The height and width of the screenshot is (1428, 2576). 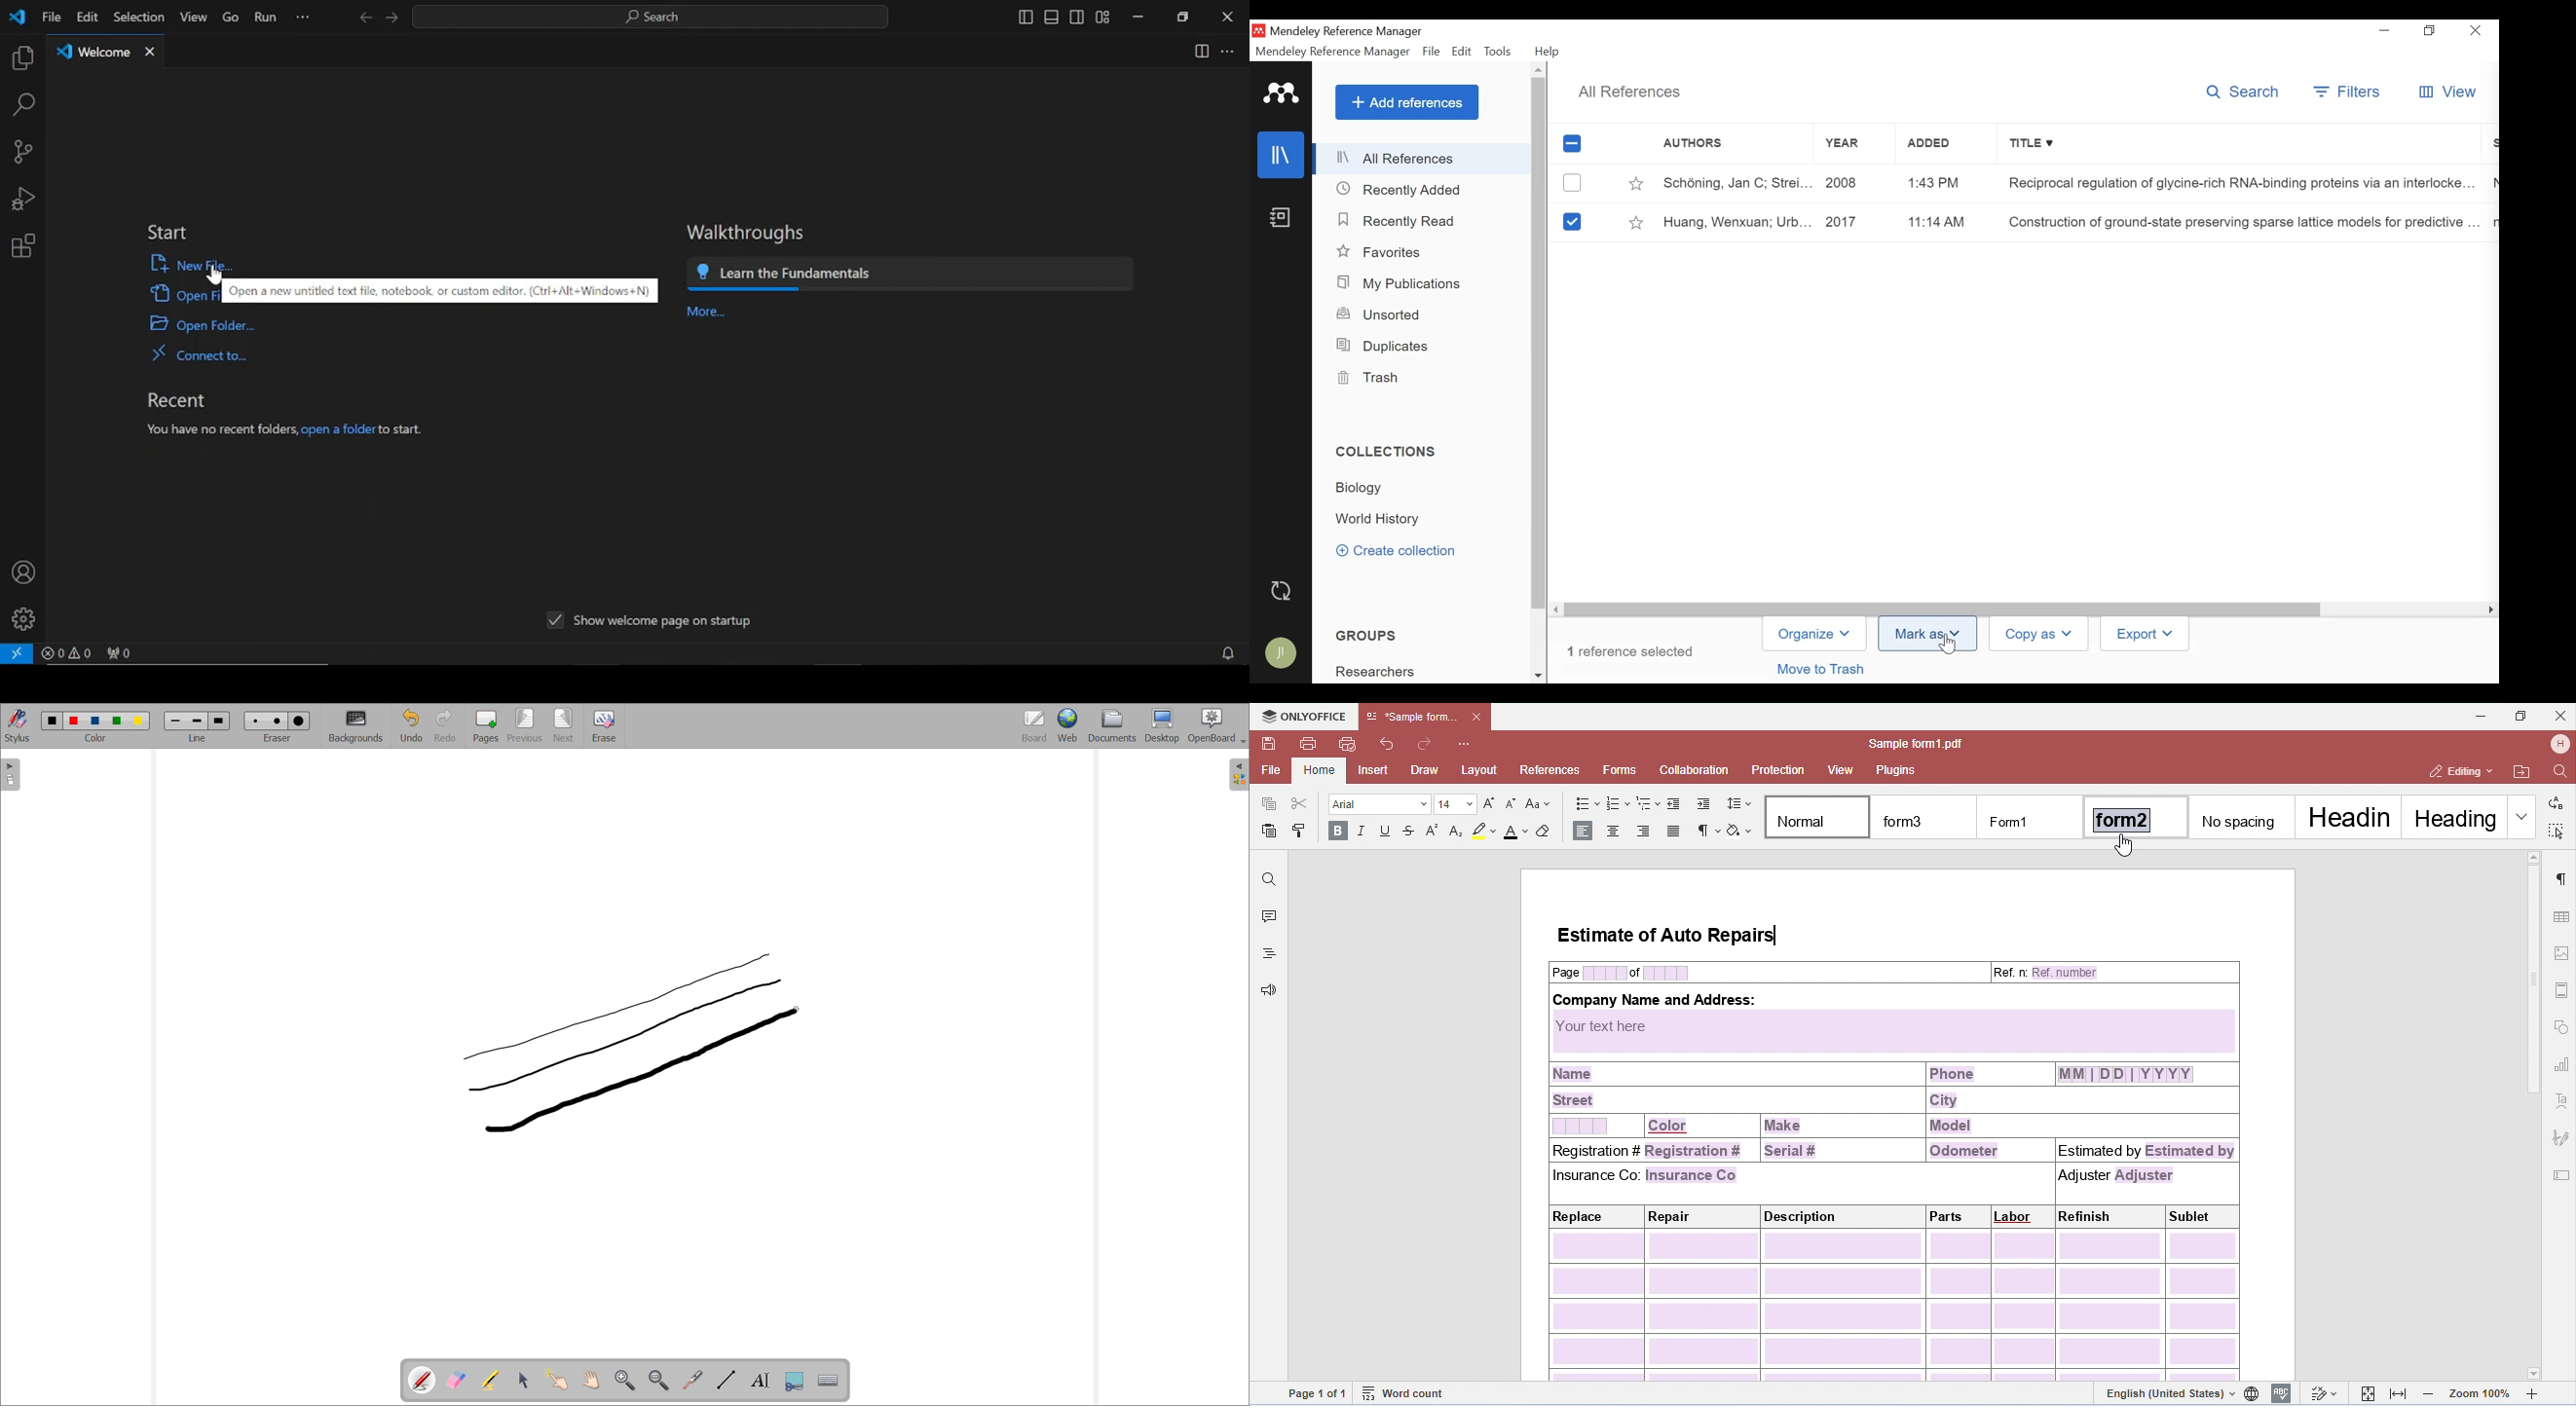 What do you see at coordinates (1431, 51) in the screenshot?
I see `File` at bounding box center [1431, 51].